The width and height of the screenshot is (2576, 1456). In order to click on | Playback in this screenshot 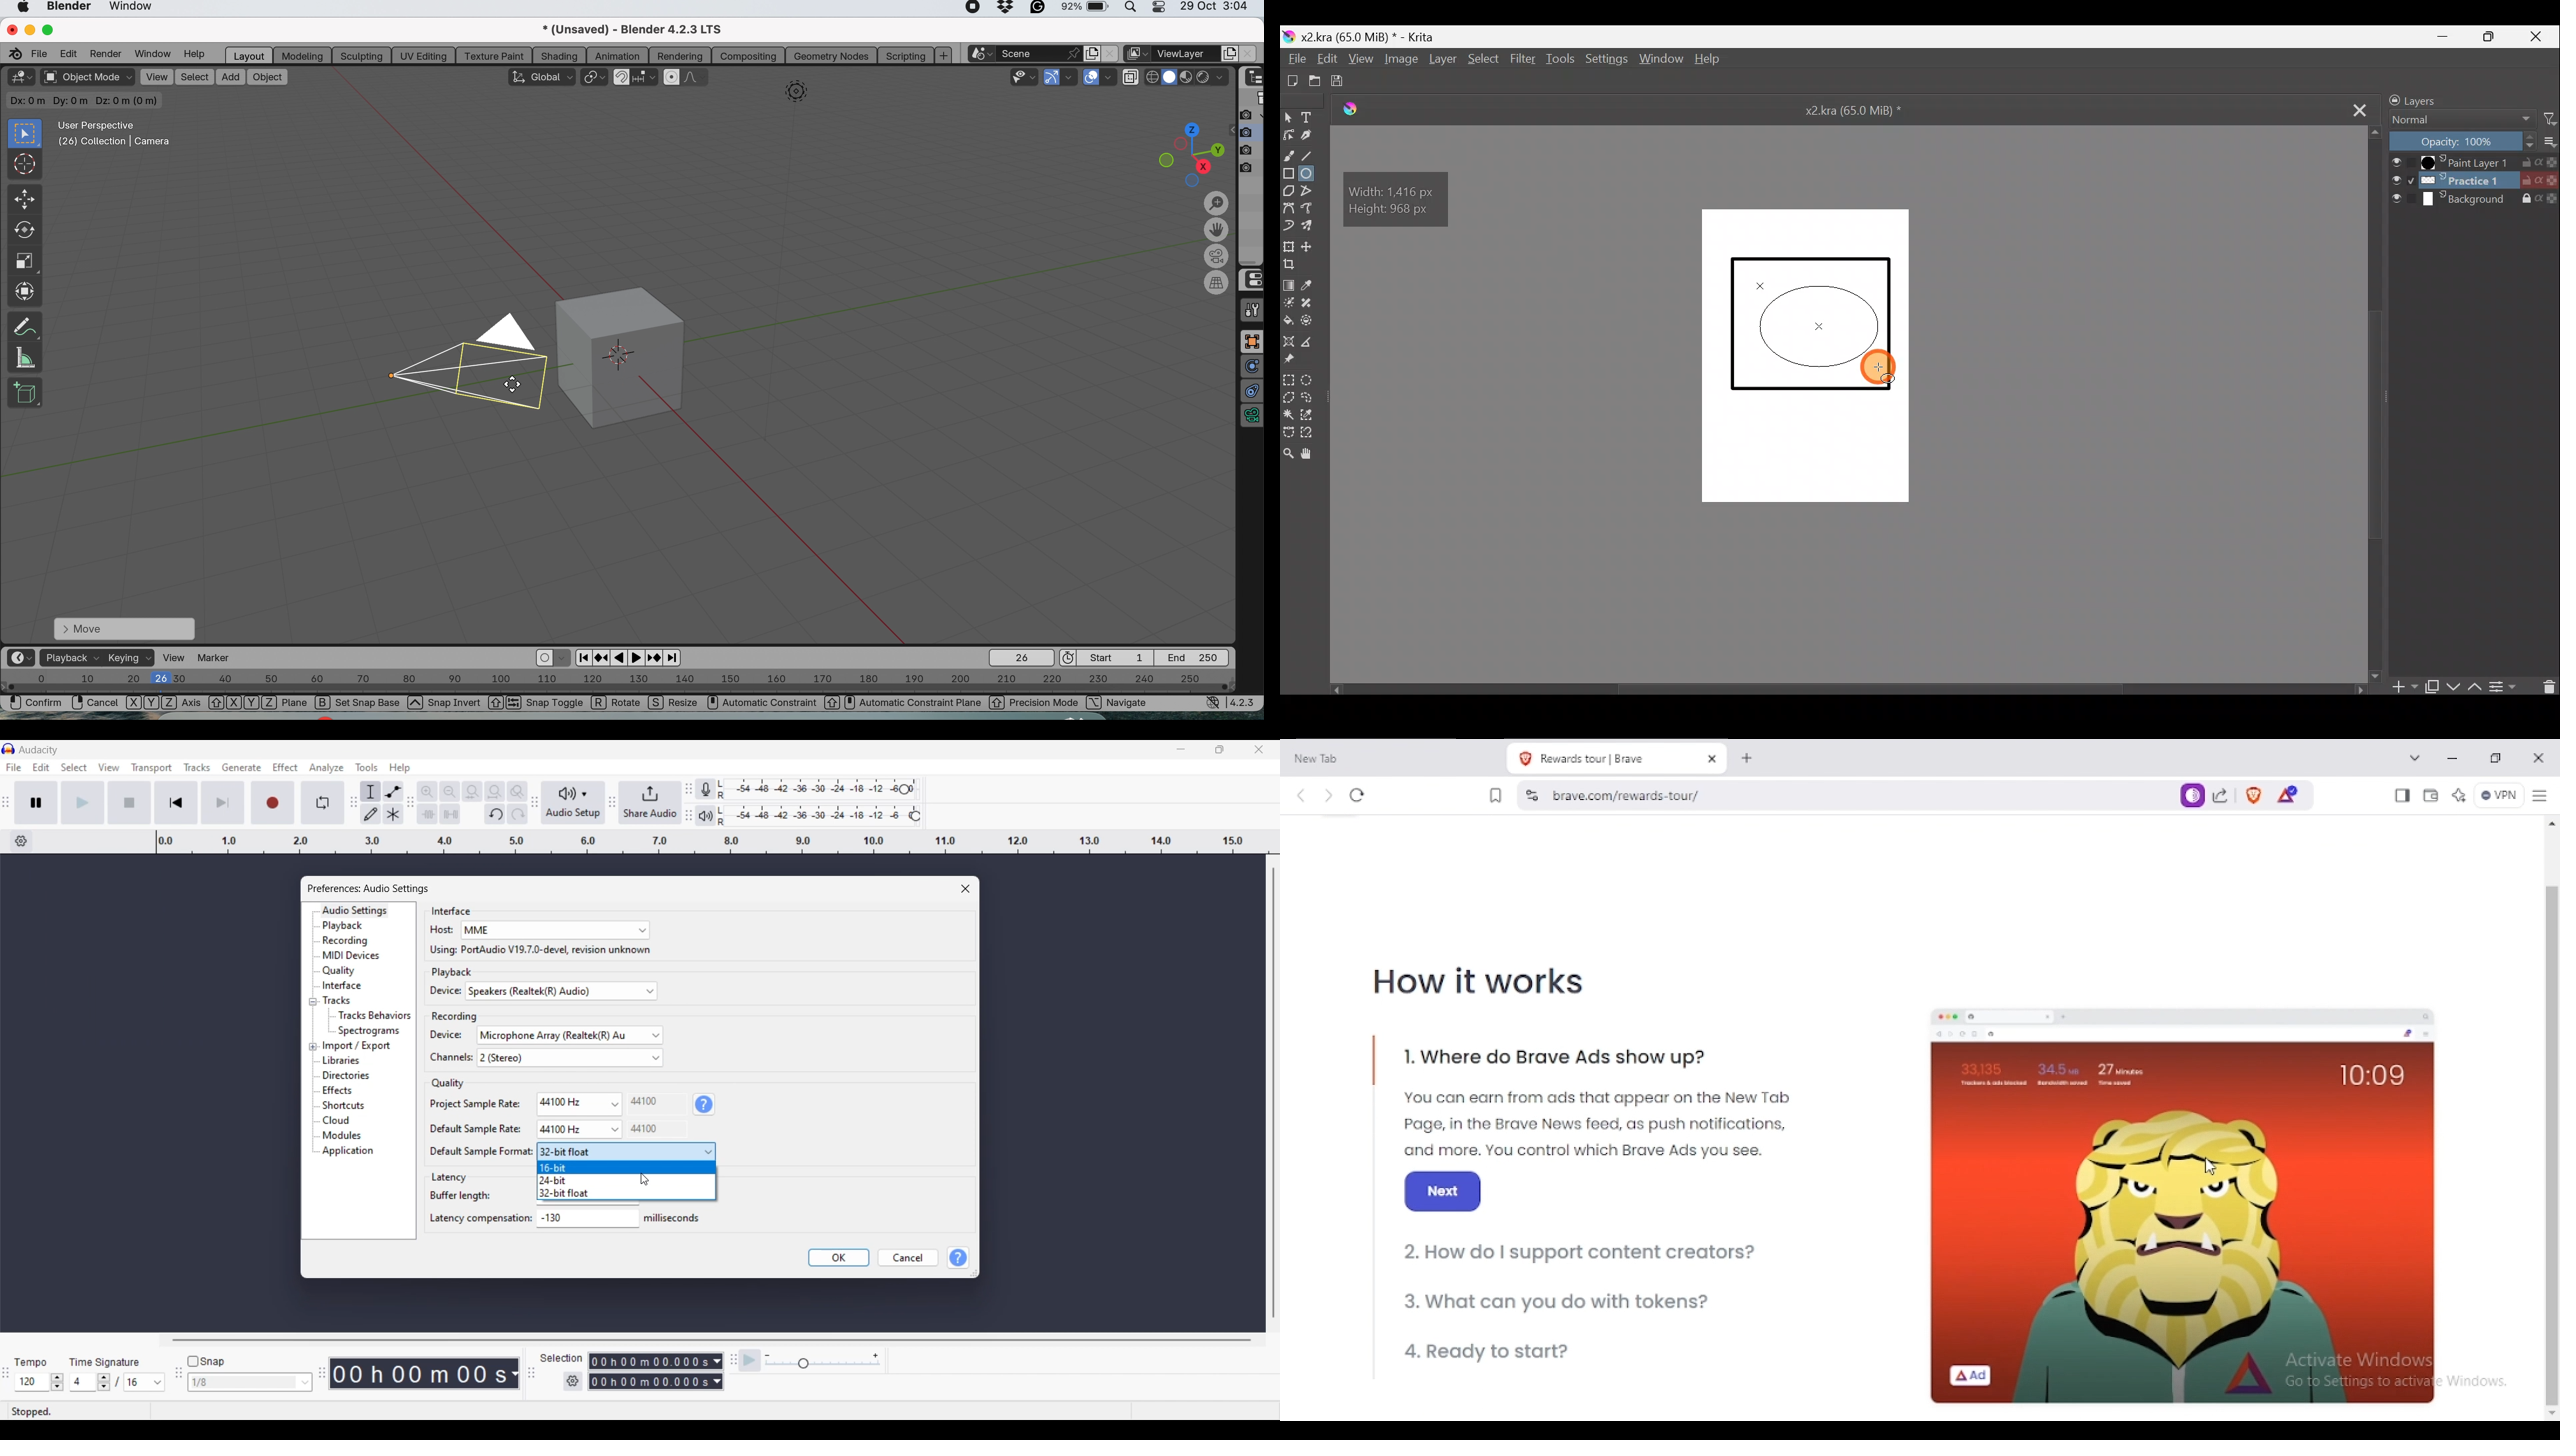, I will do `click(446, 973)`.